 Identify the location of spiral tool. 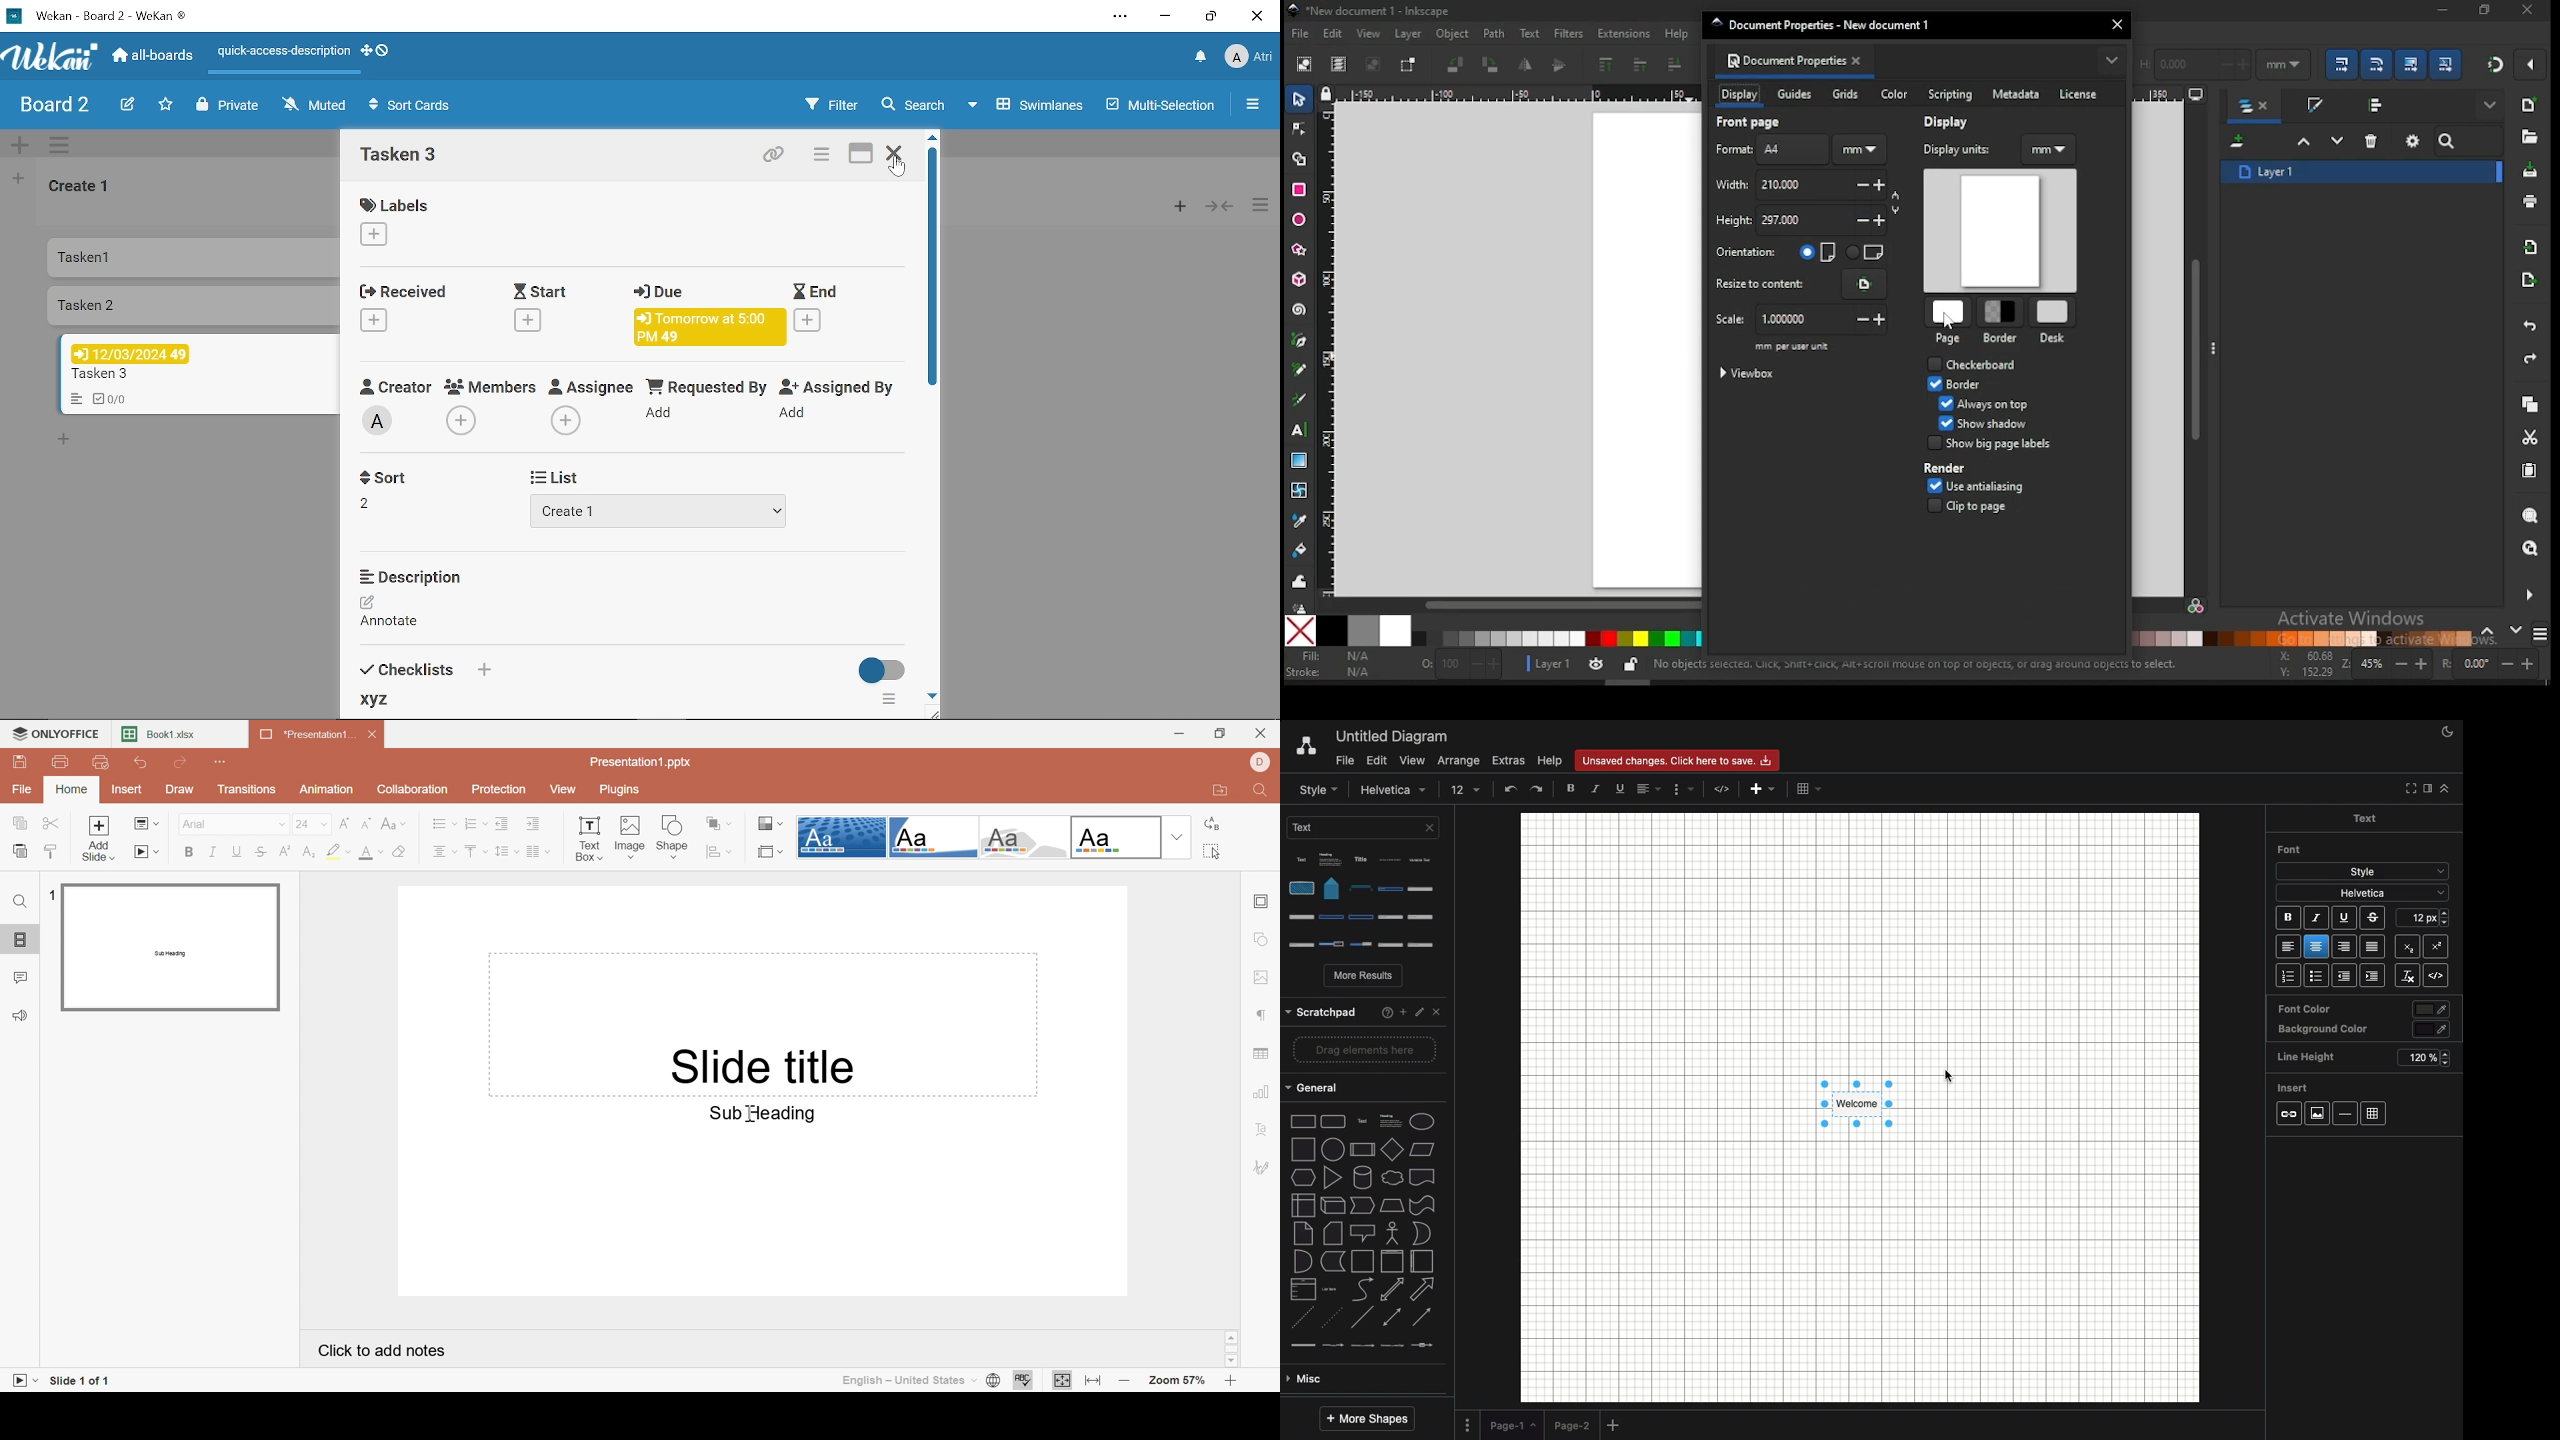
(1300, 310).